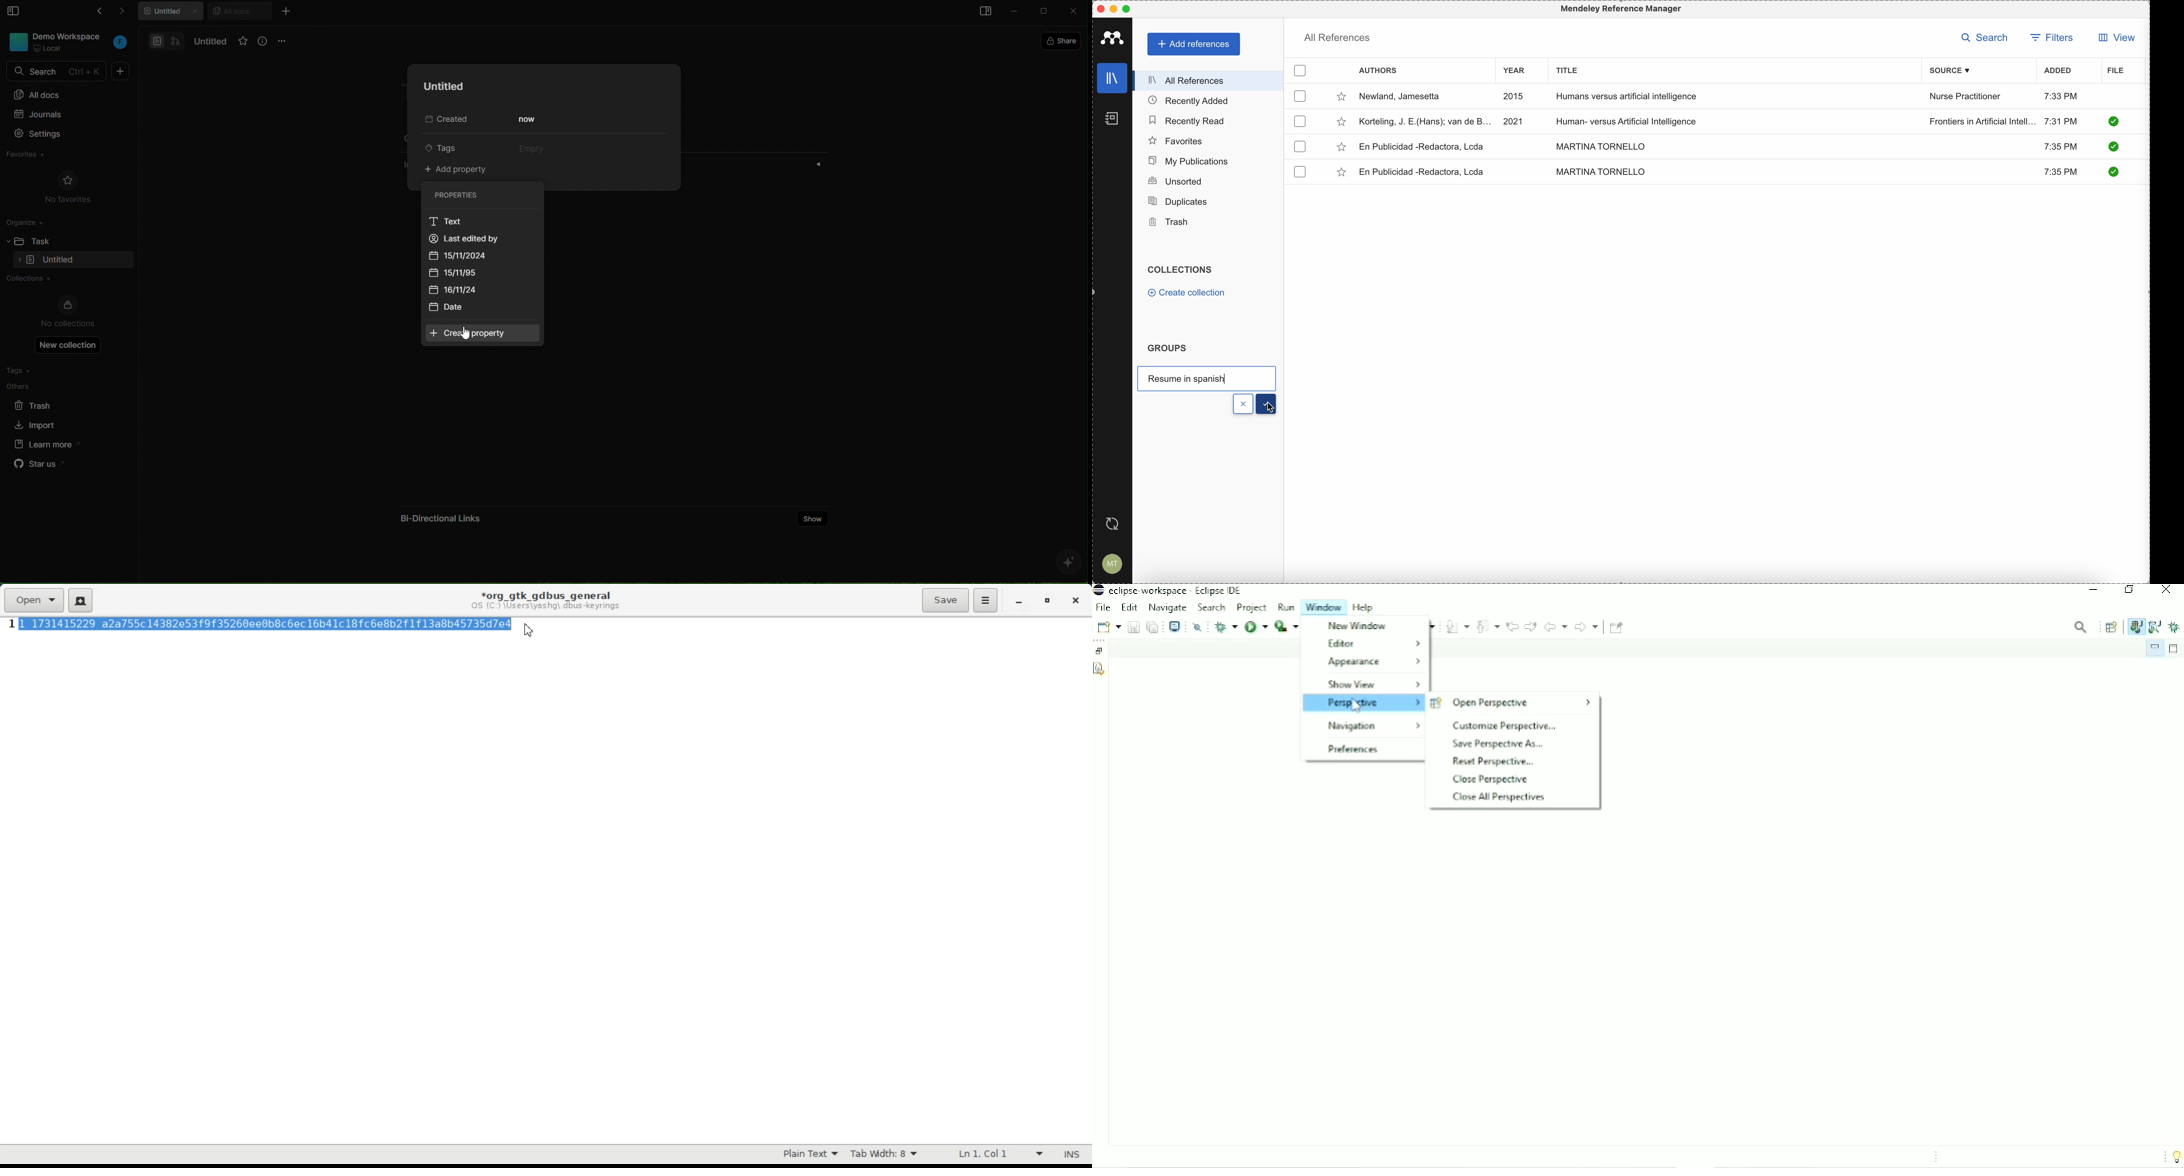 The height and width of the screenshot is (1176, 2184). Describe the element at coordinates (462, 273) in the screenshot. I see `15/12/1995` at that location.